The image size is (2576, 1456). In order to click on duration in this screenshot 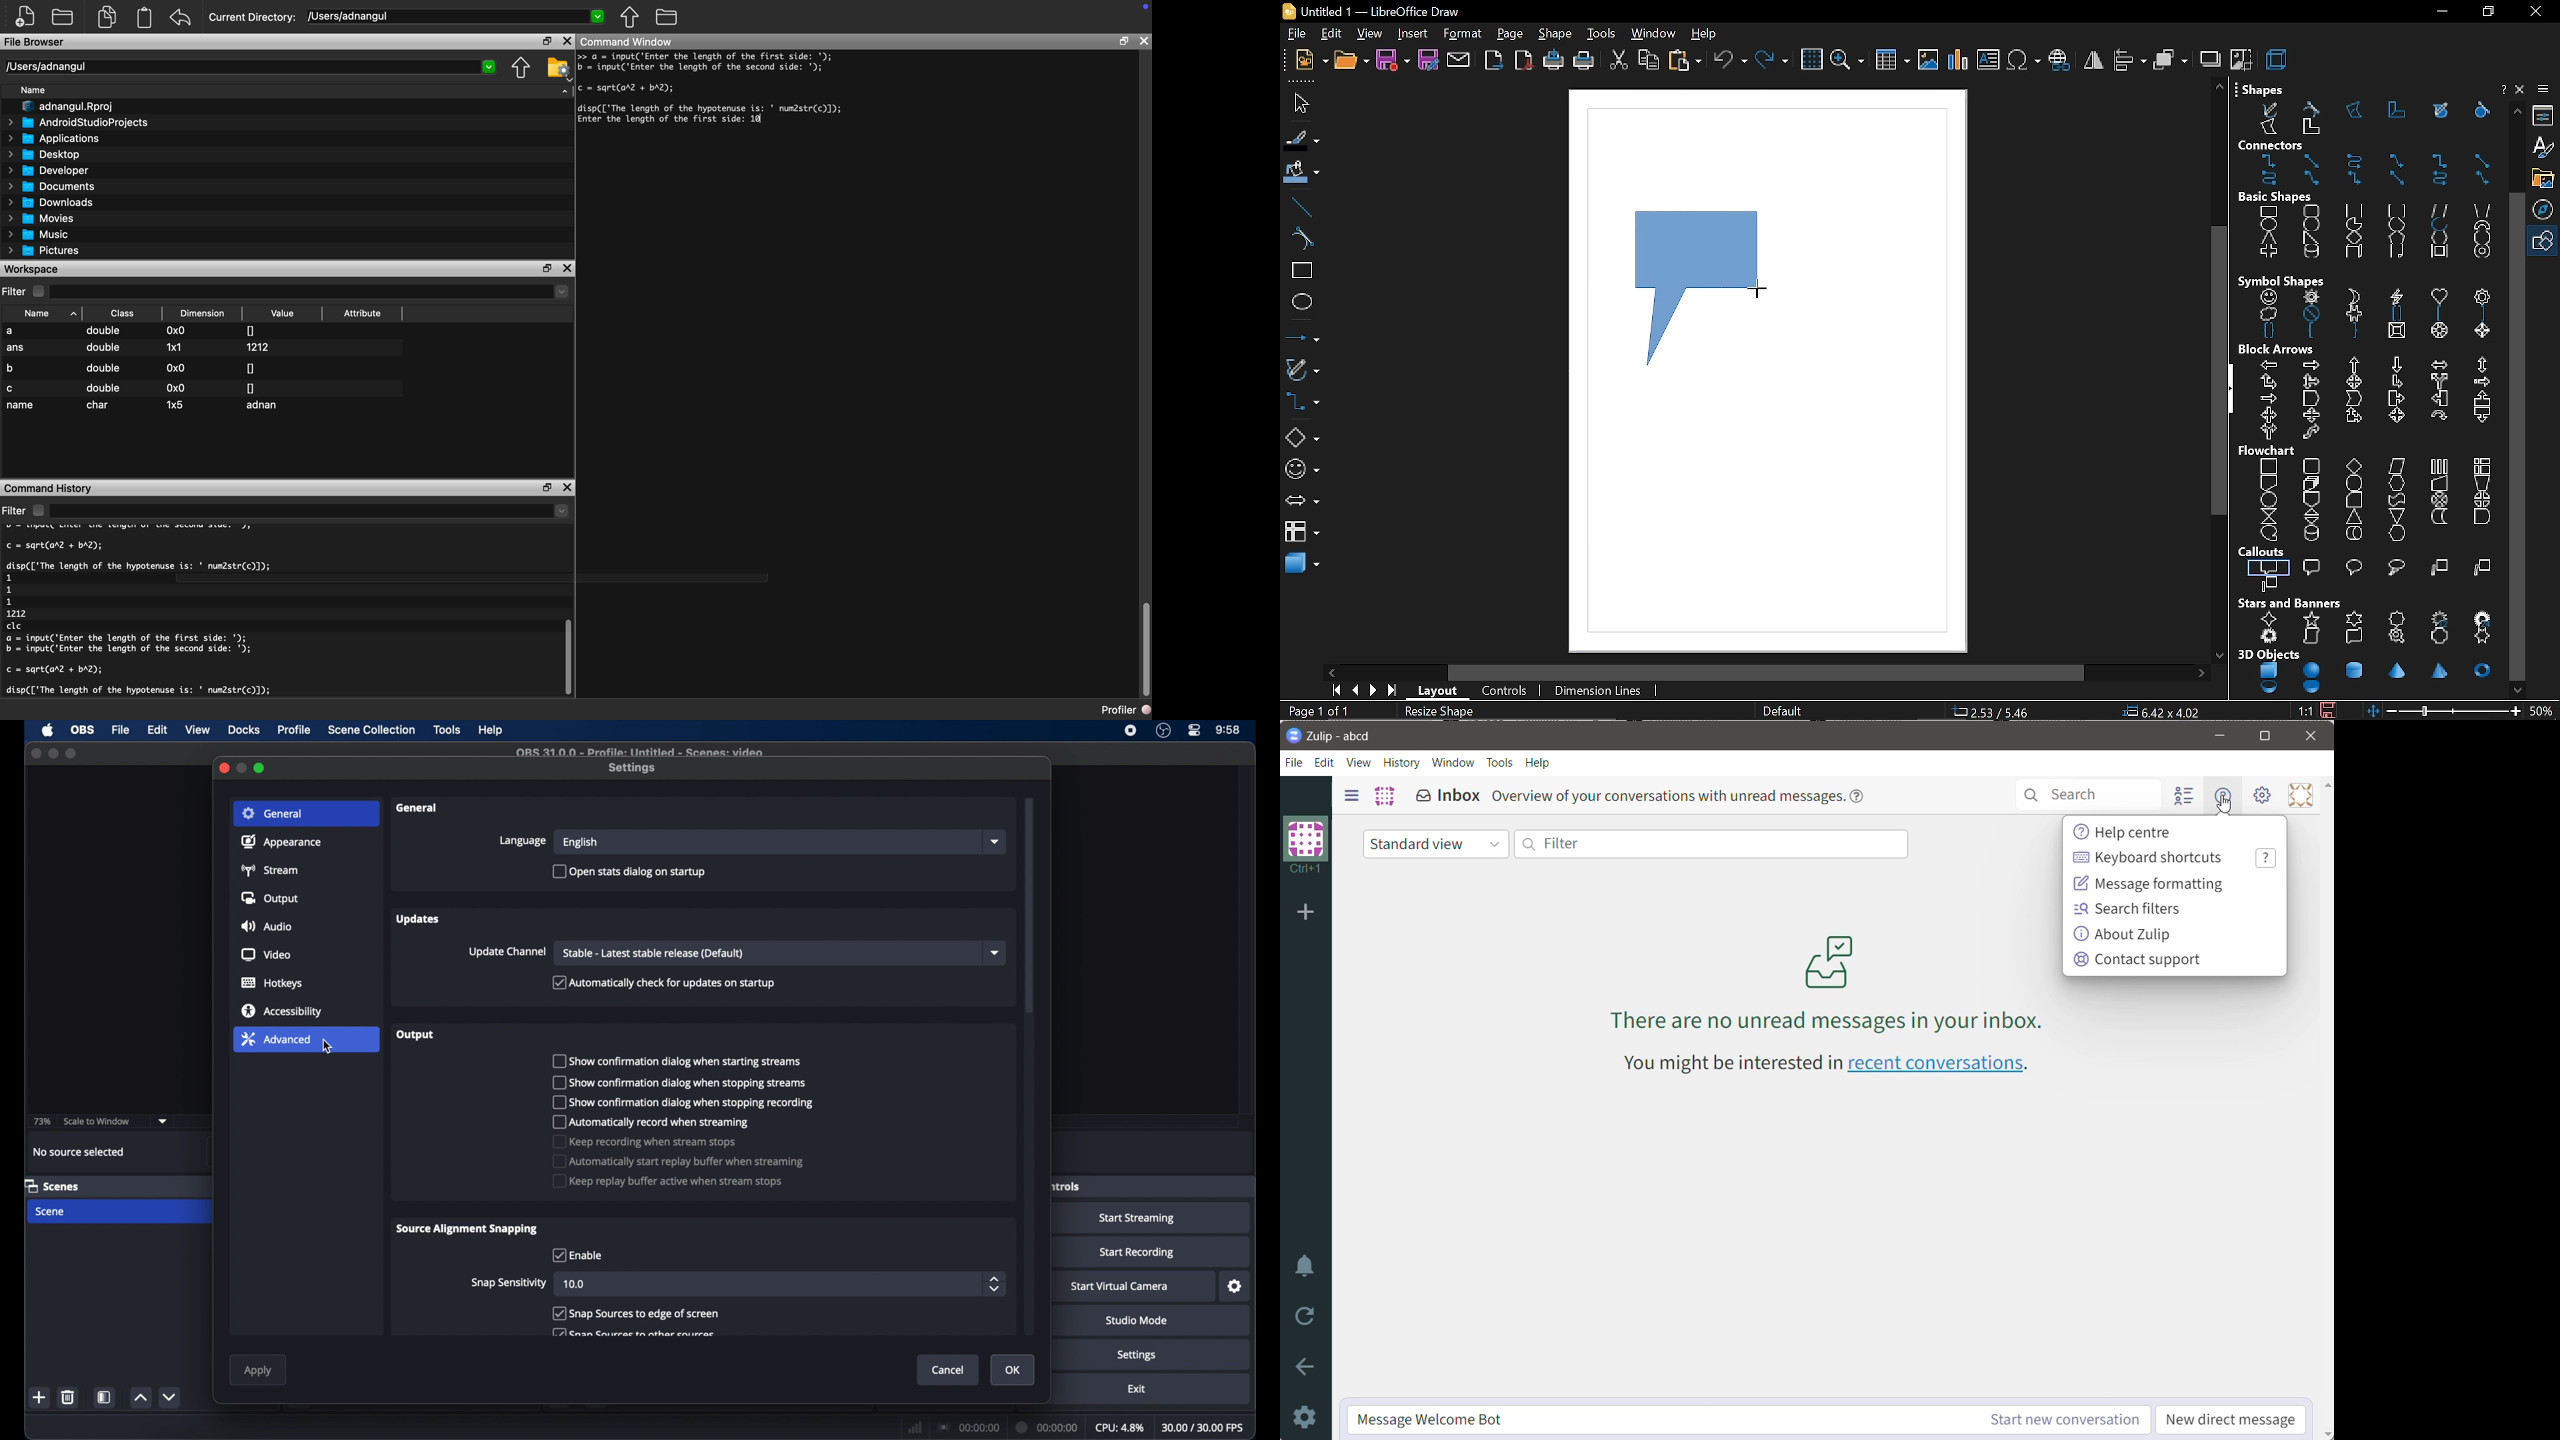, I will do `click(1047, 1427)`.